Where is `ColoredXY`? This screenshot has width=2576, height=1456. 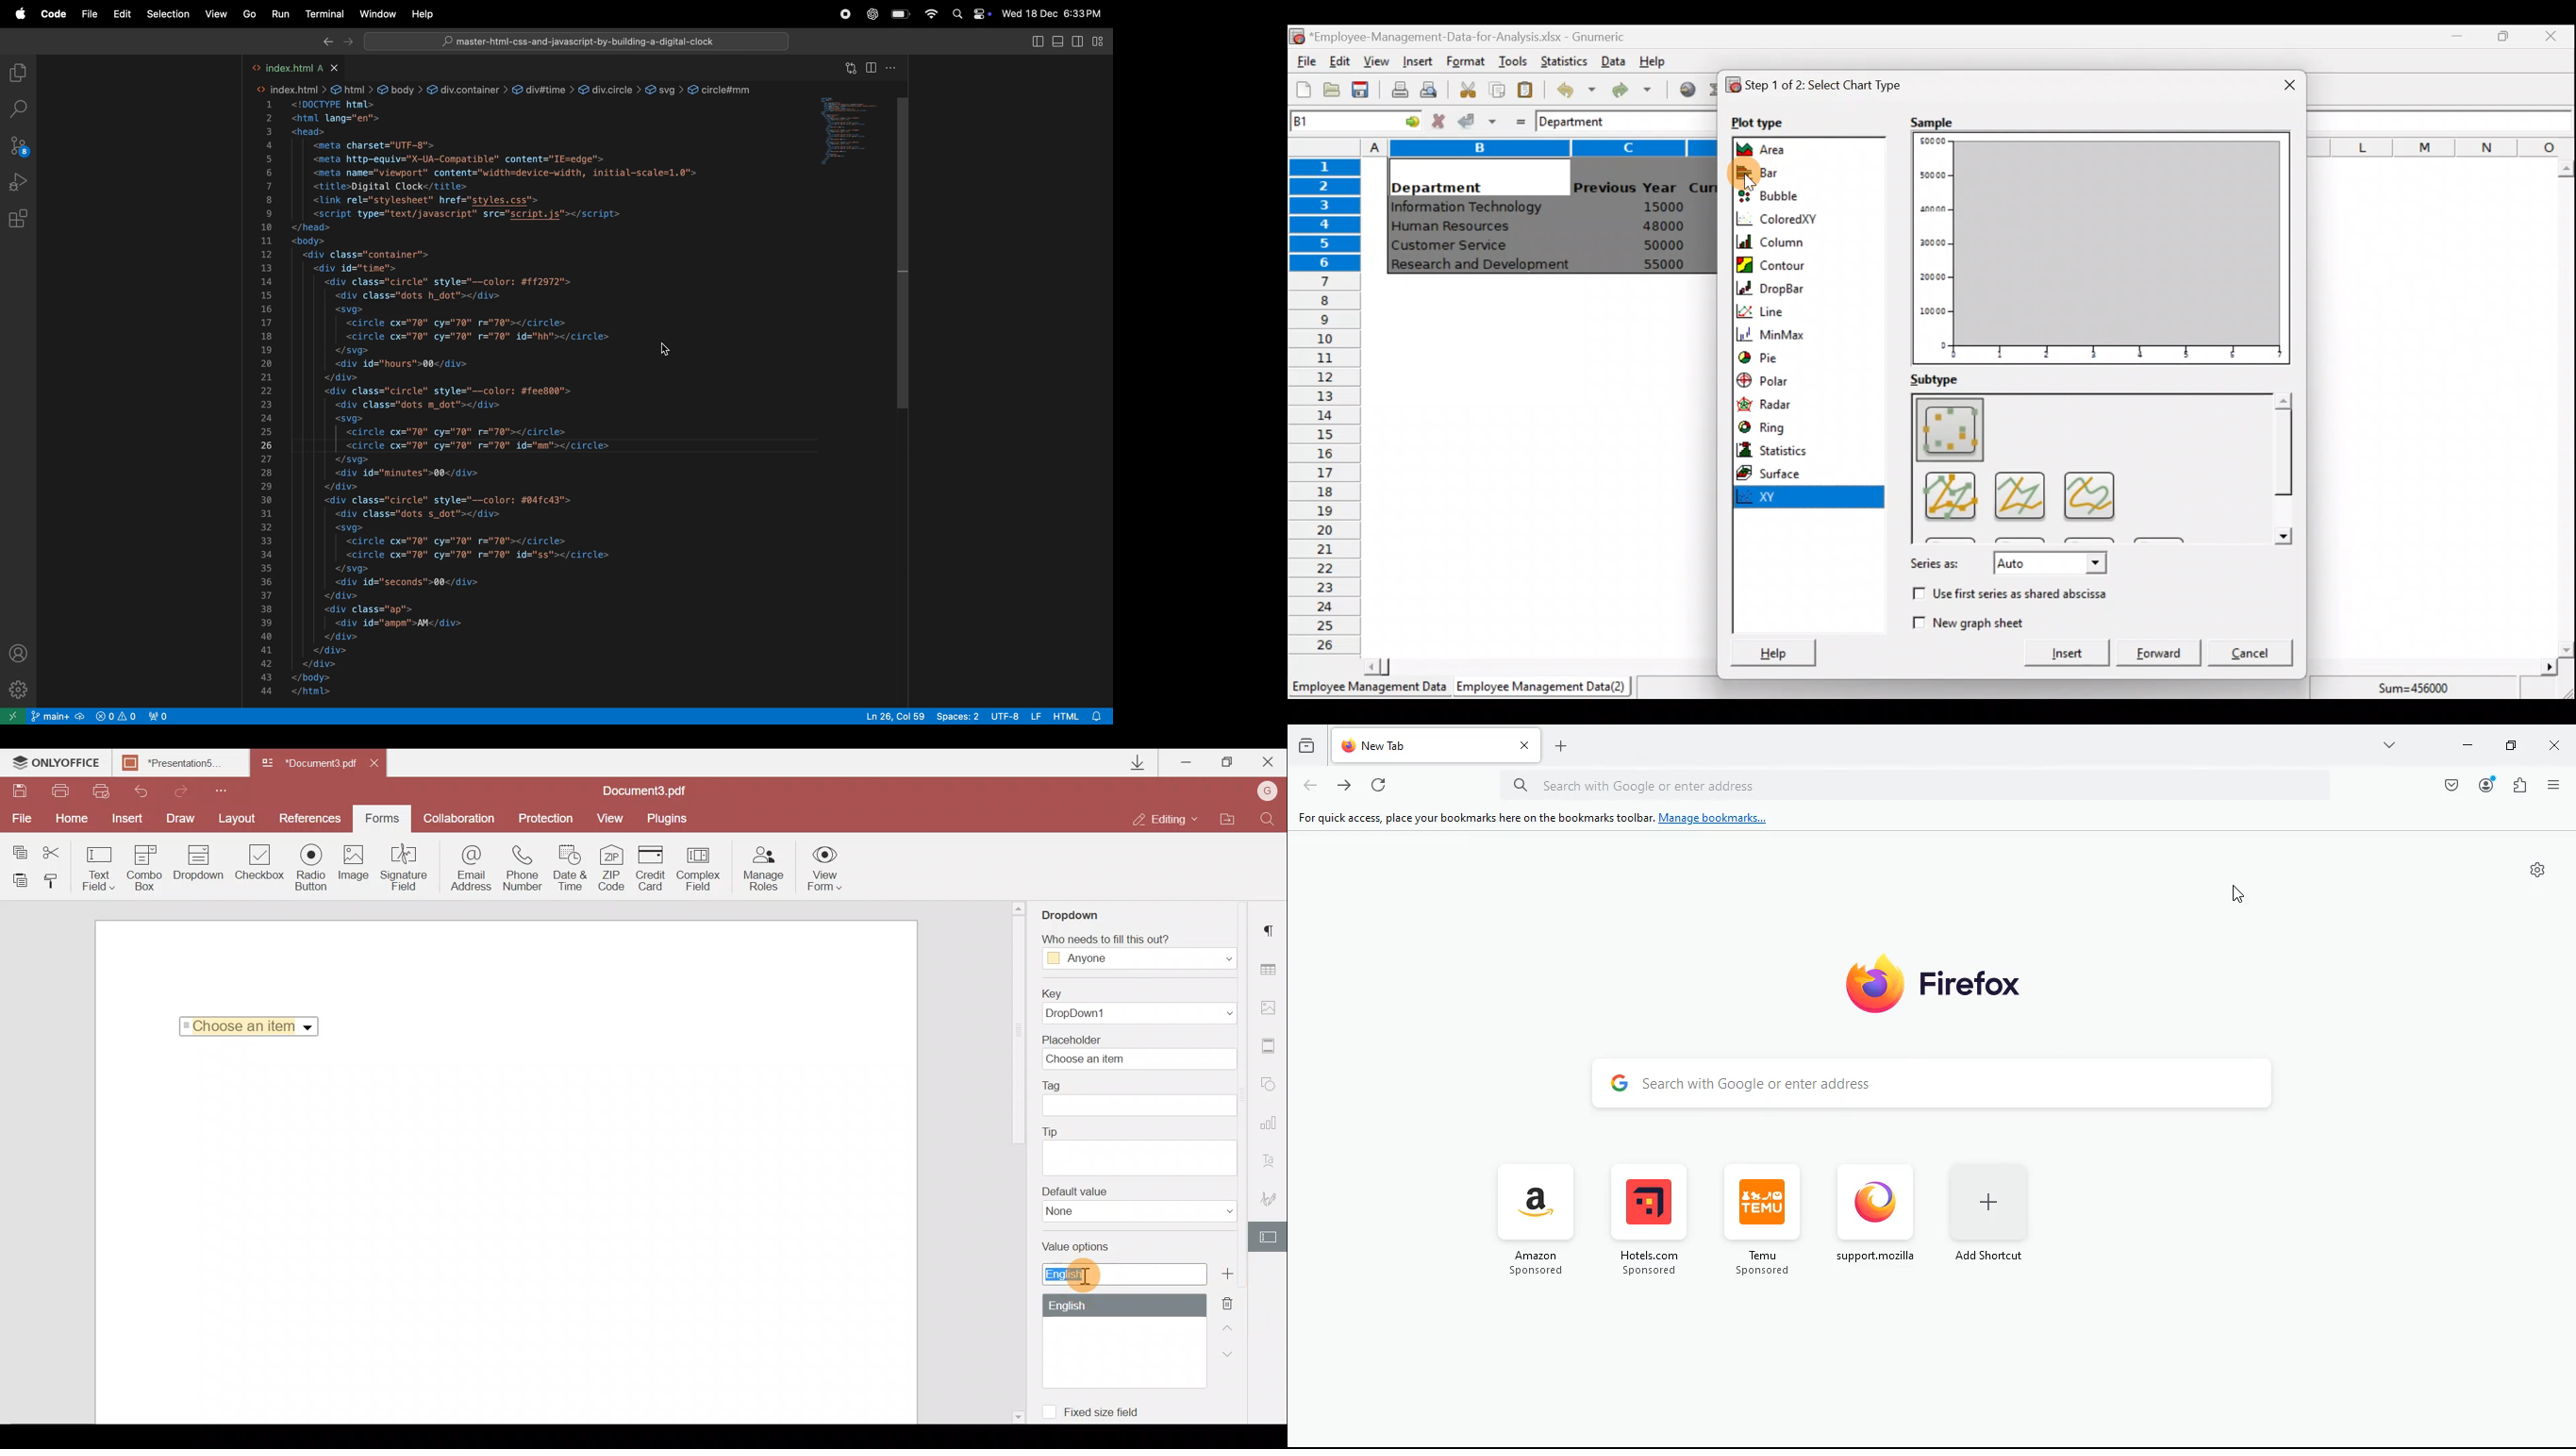
ColoredXY is located at coordinates (1801, 218).